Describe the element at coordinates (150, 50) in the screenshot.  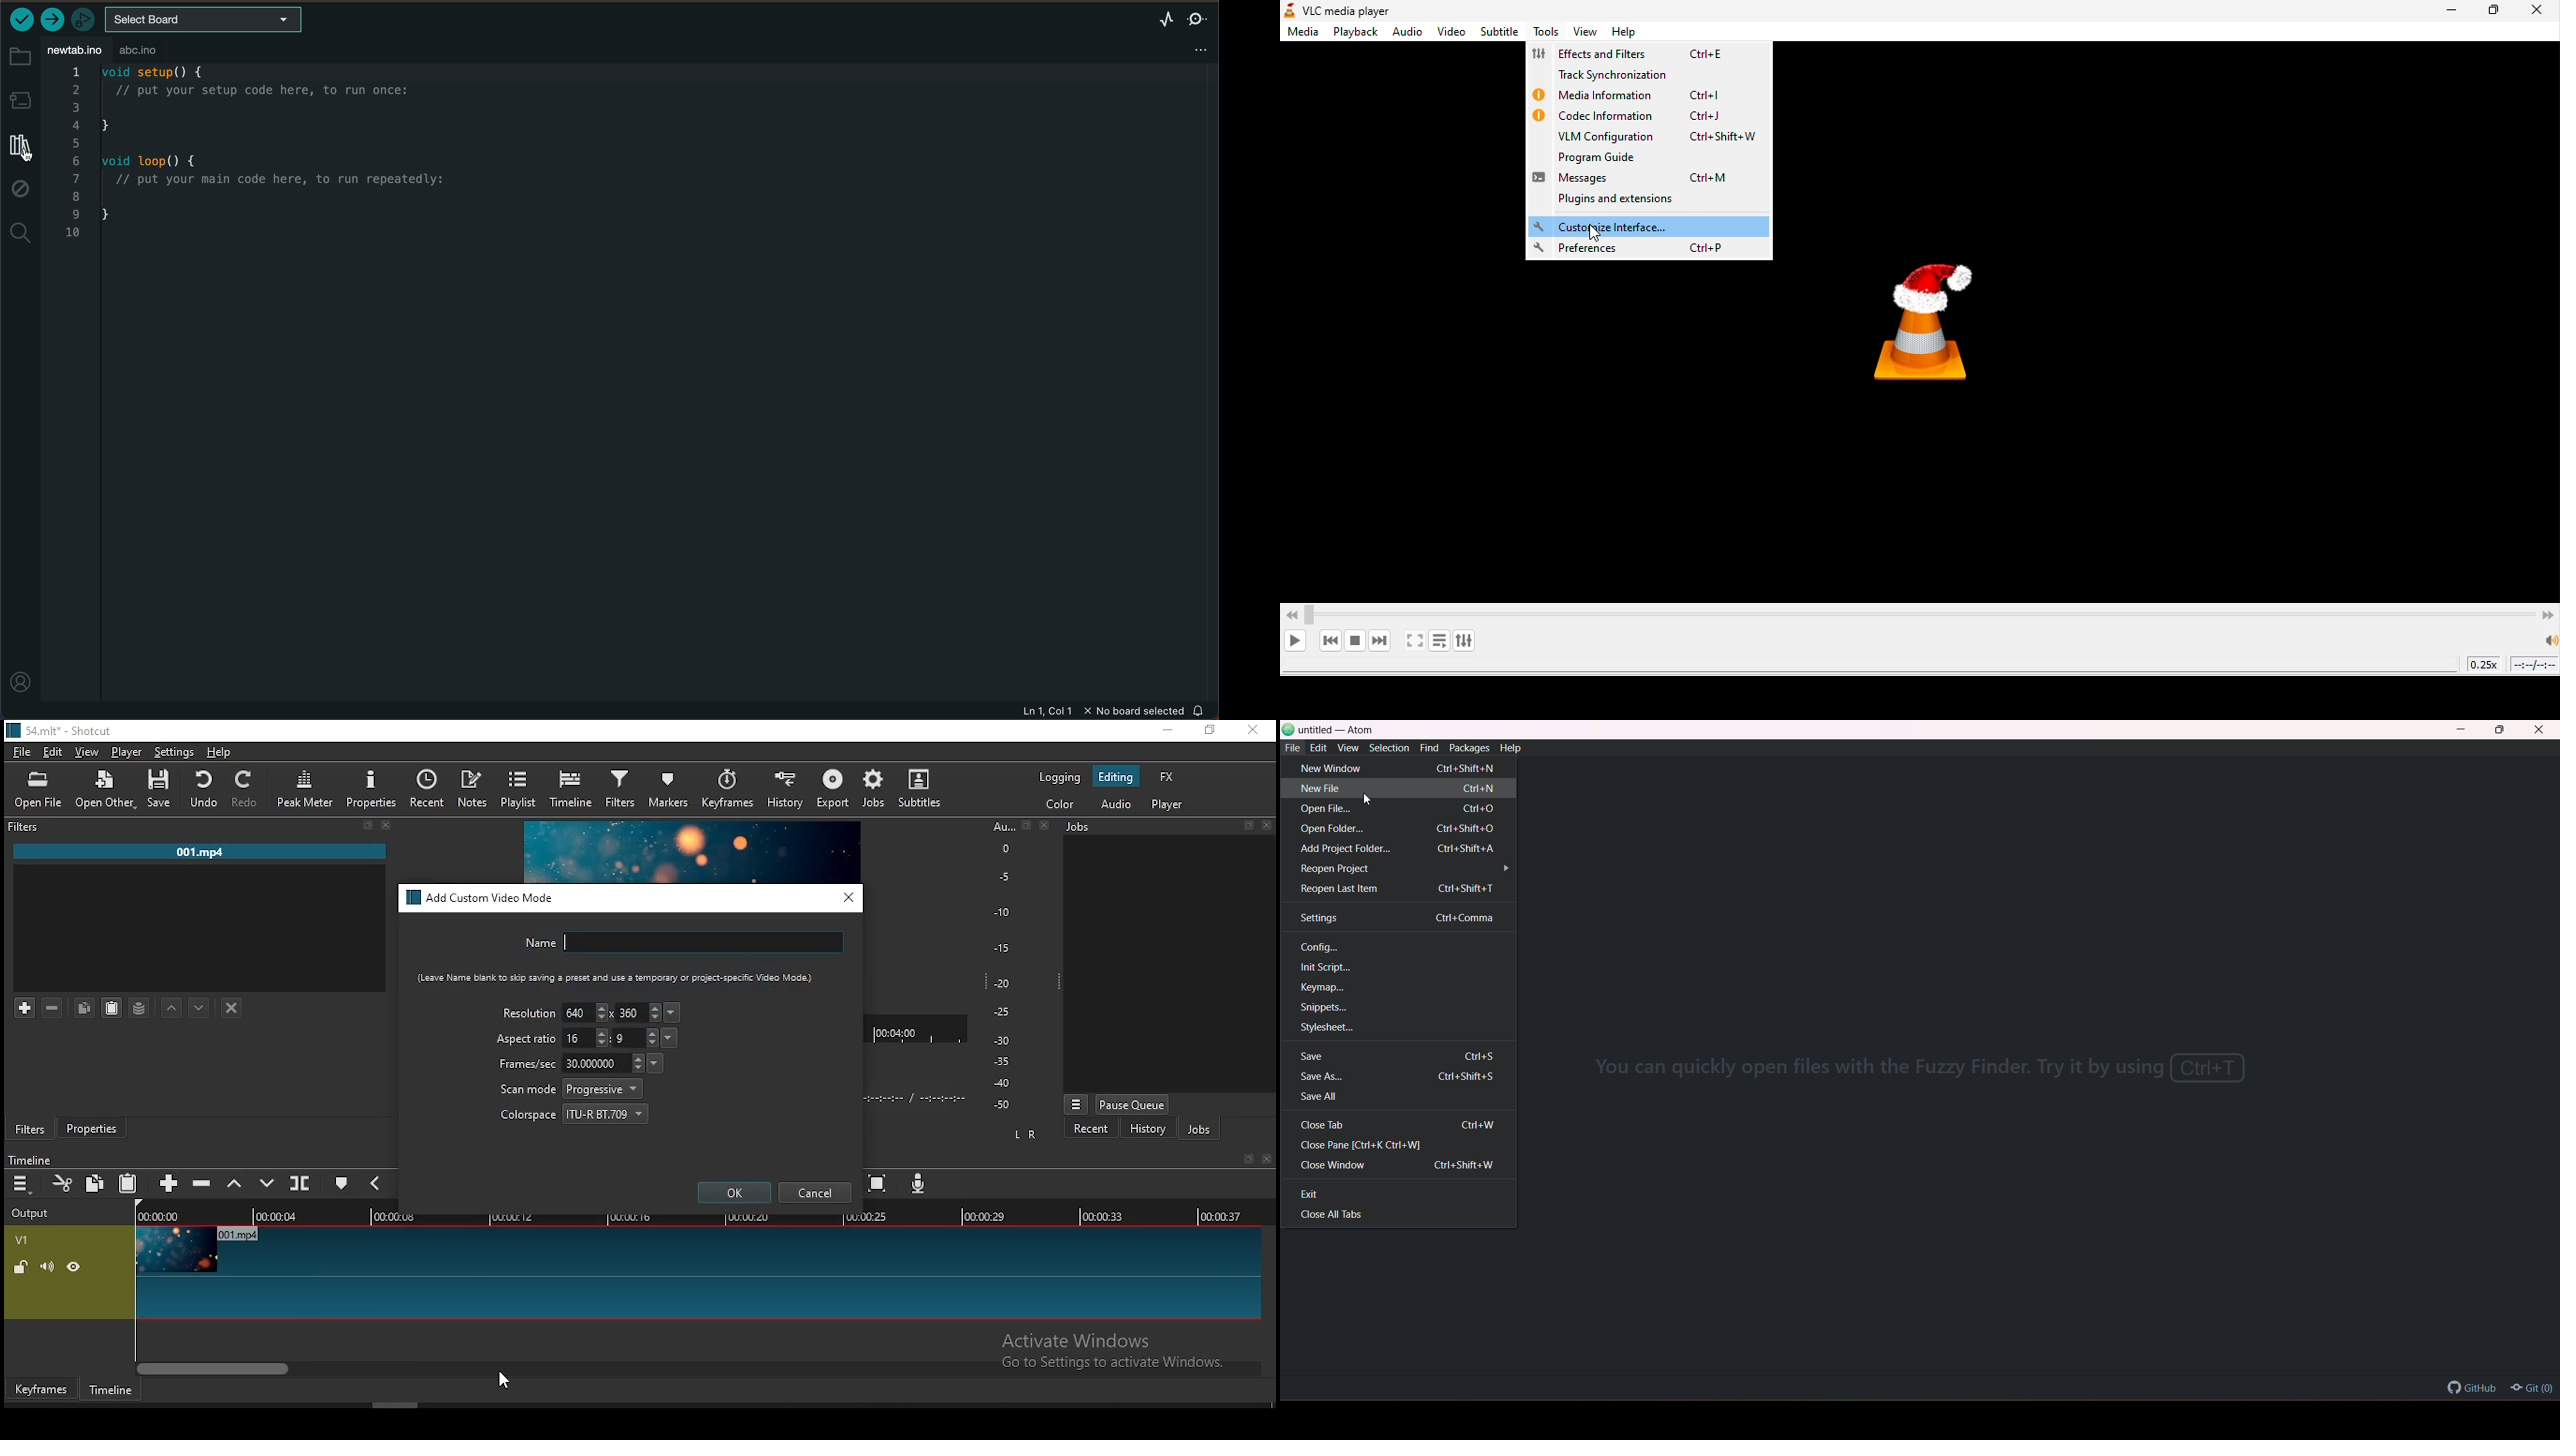
I see `abc` at that location.